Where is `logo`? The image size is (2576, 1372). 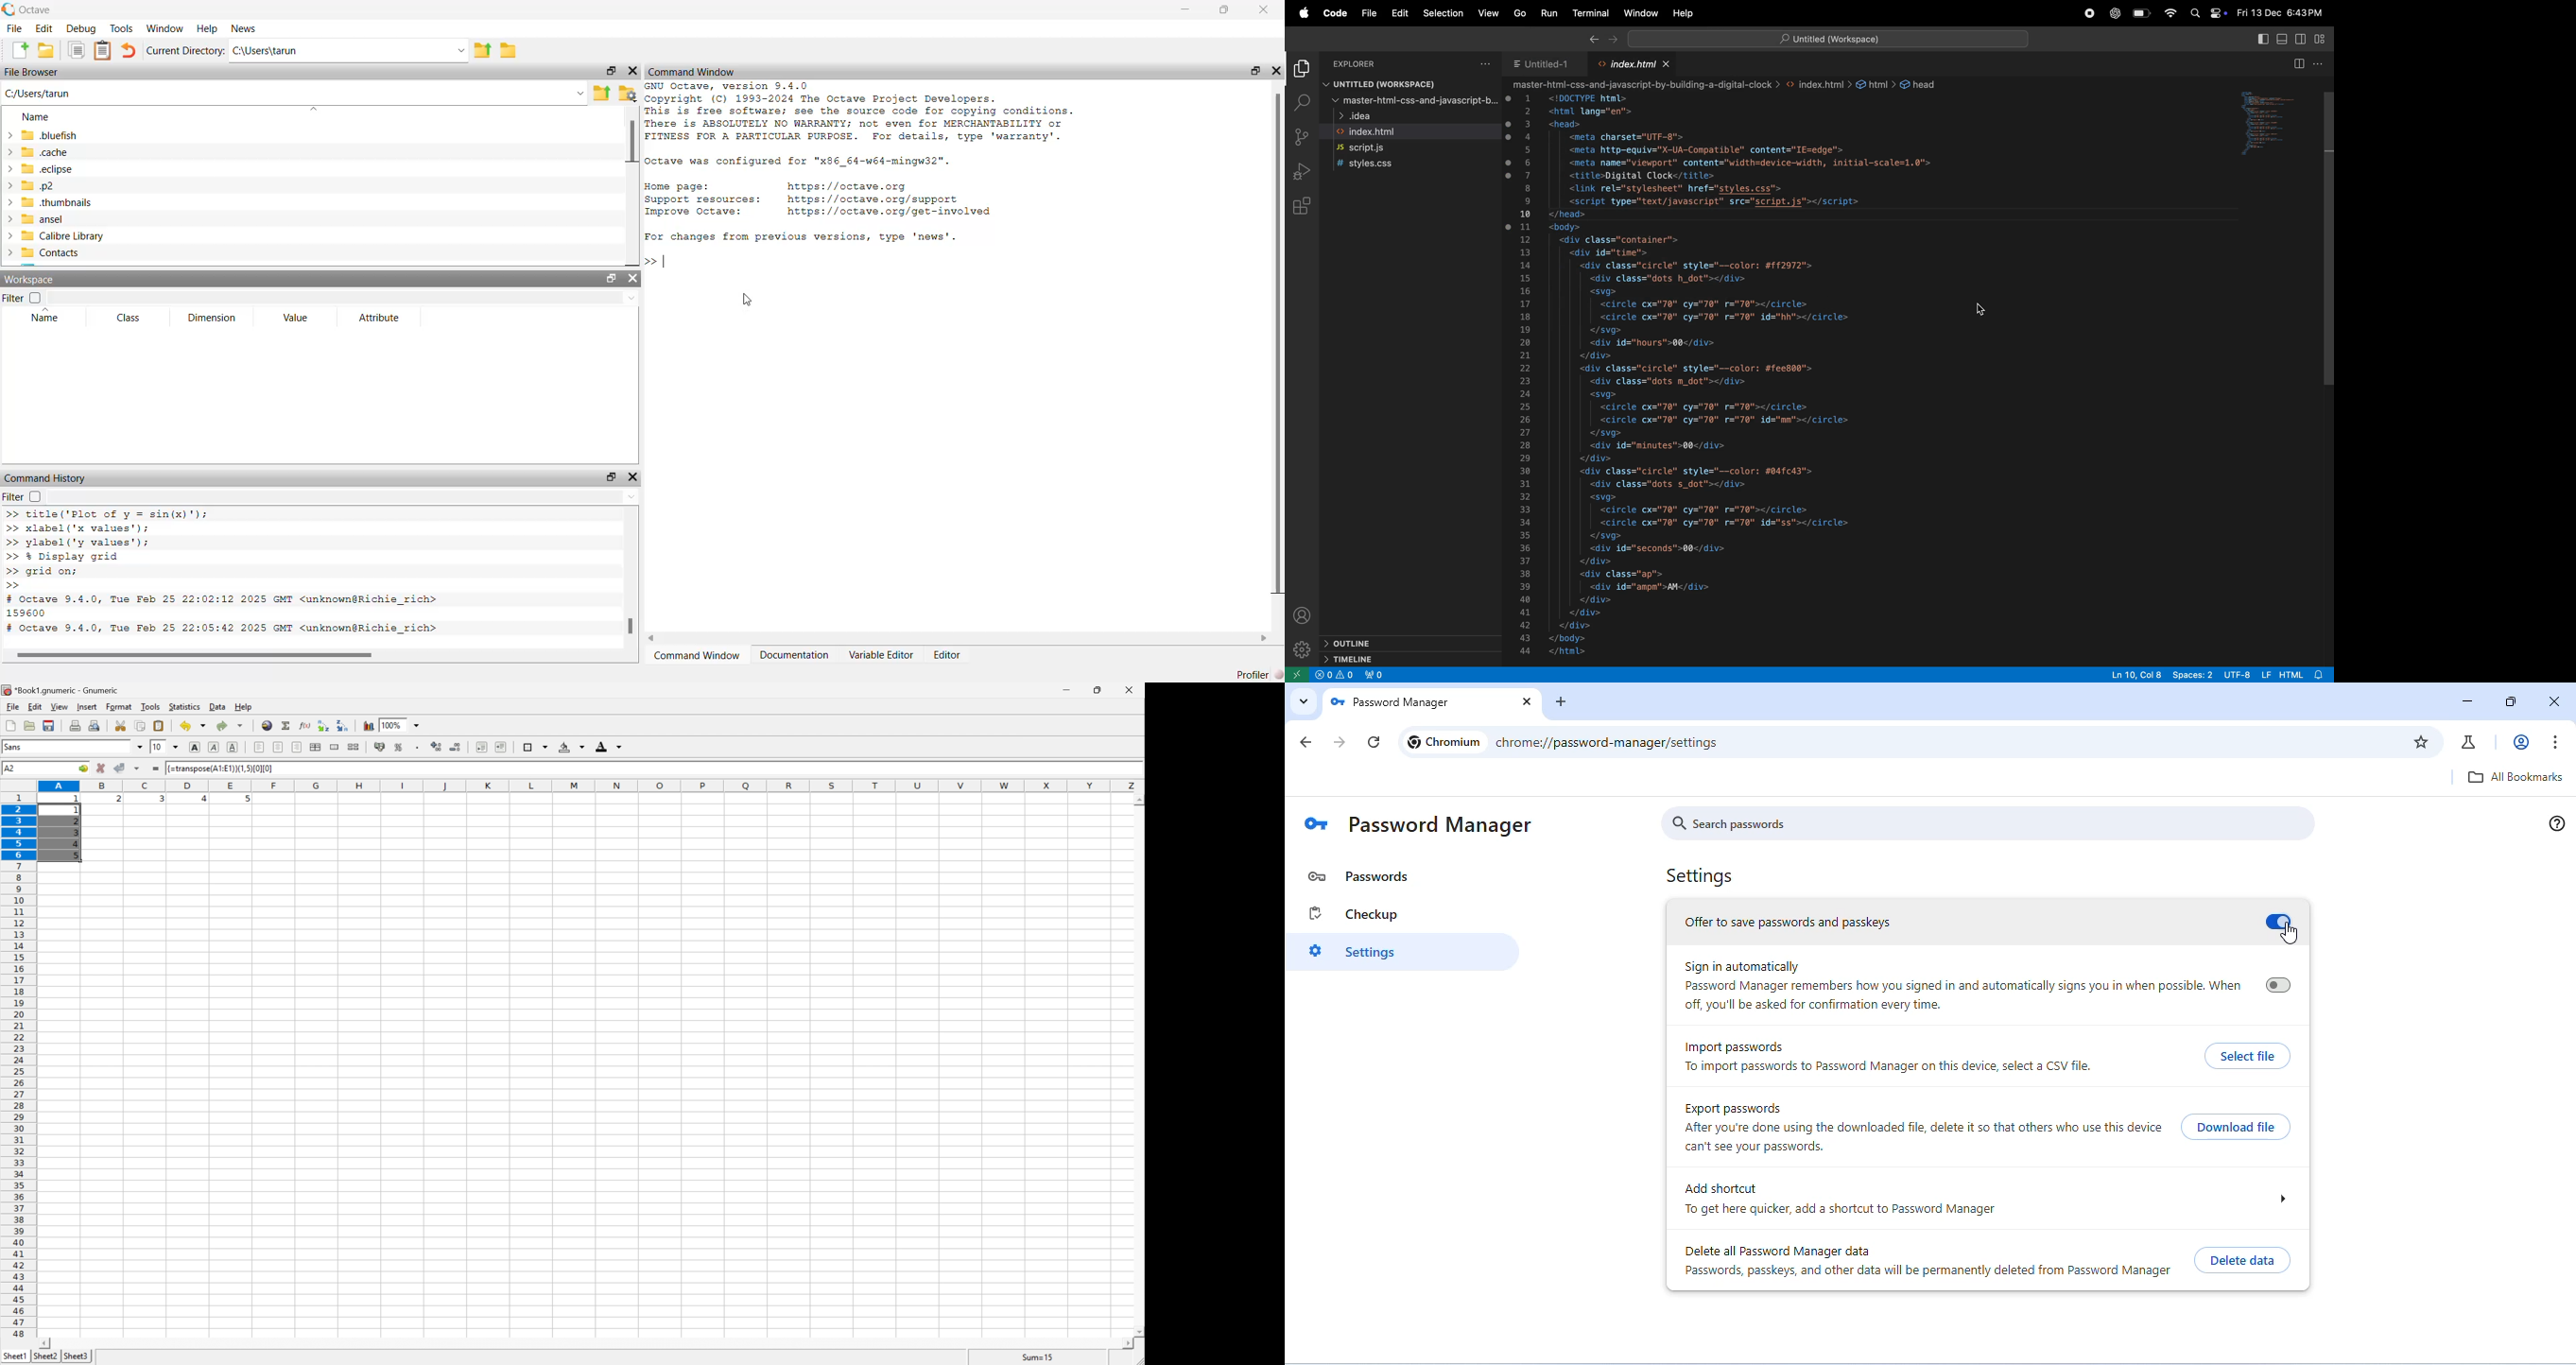 logo is located at coordinates (8, 9).